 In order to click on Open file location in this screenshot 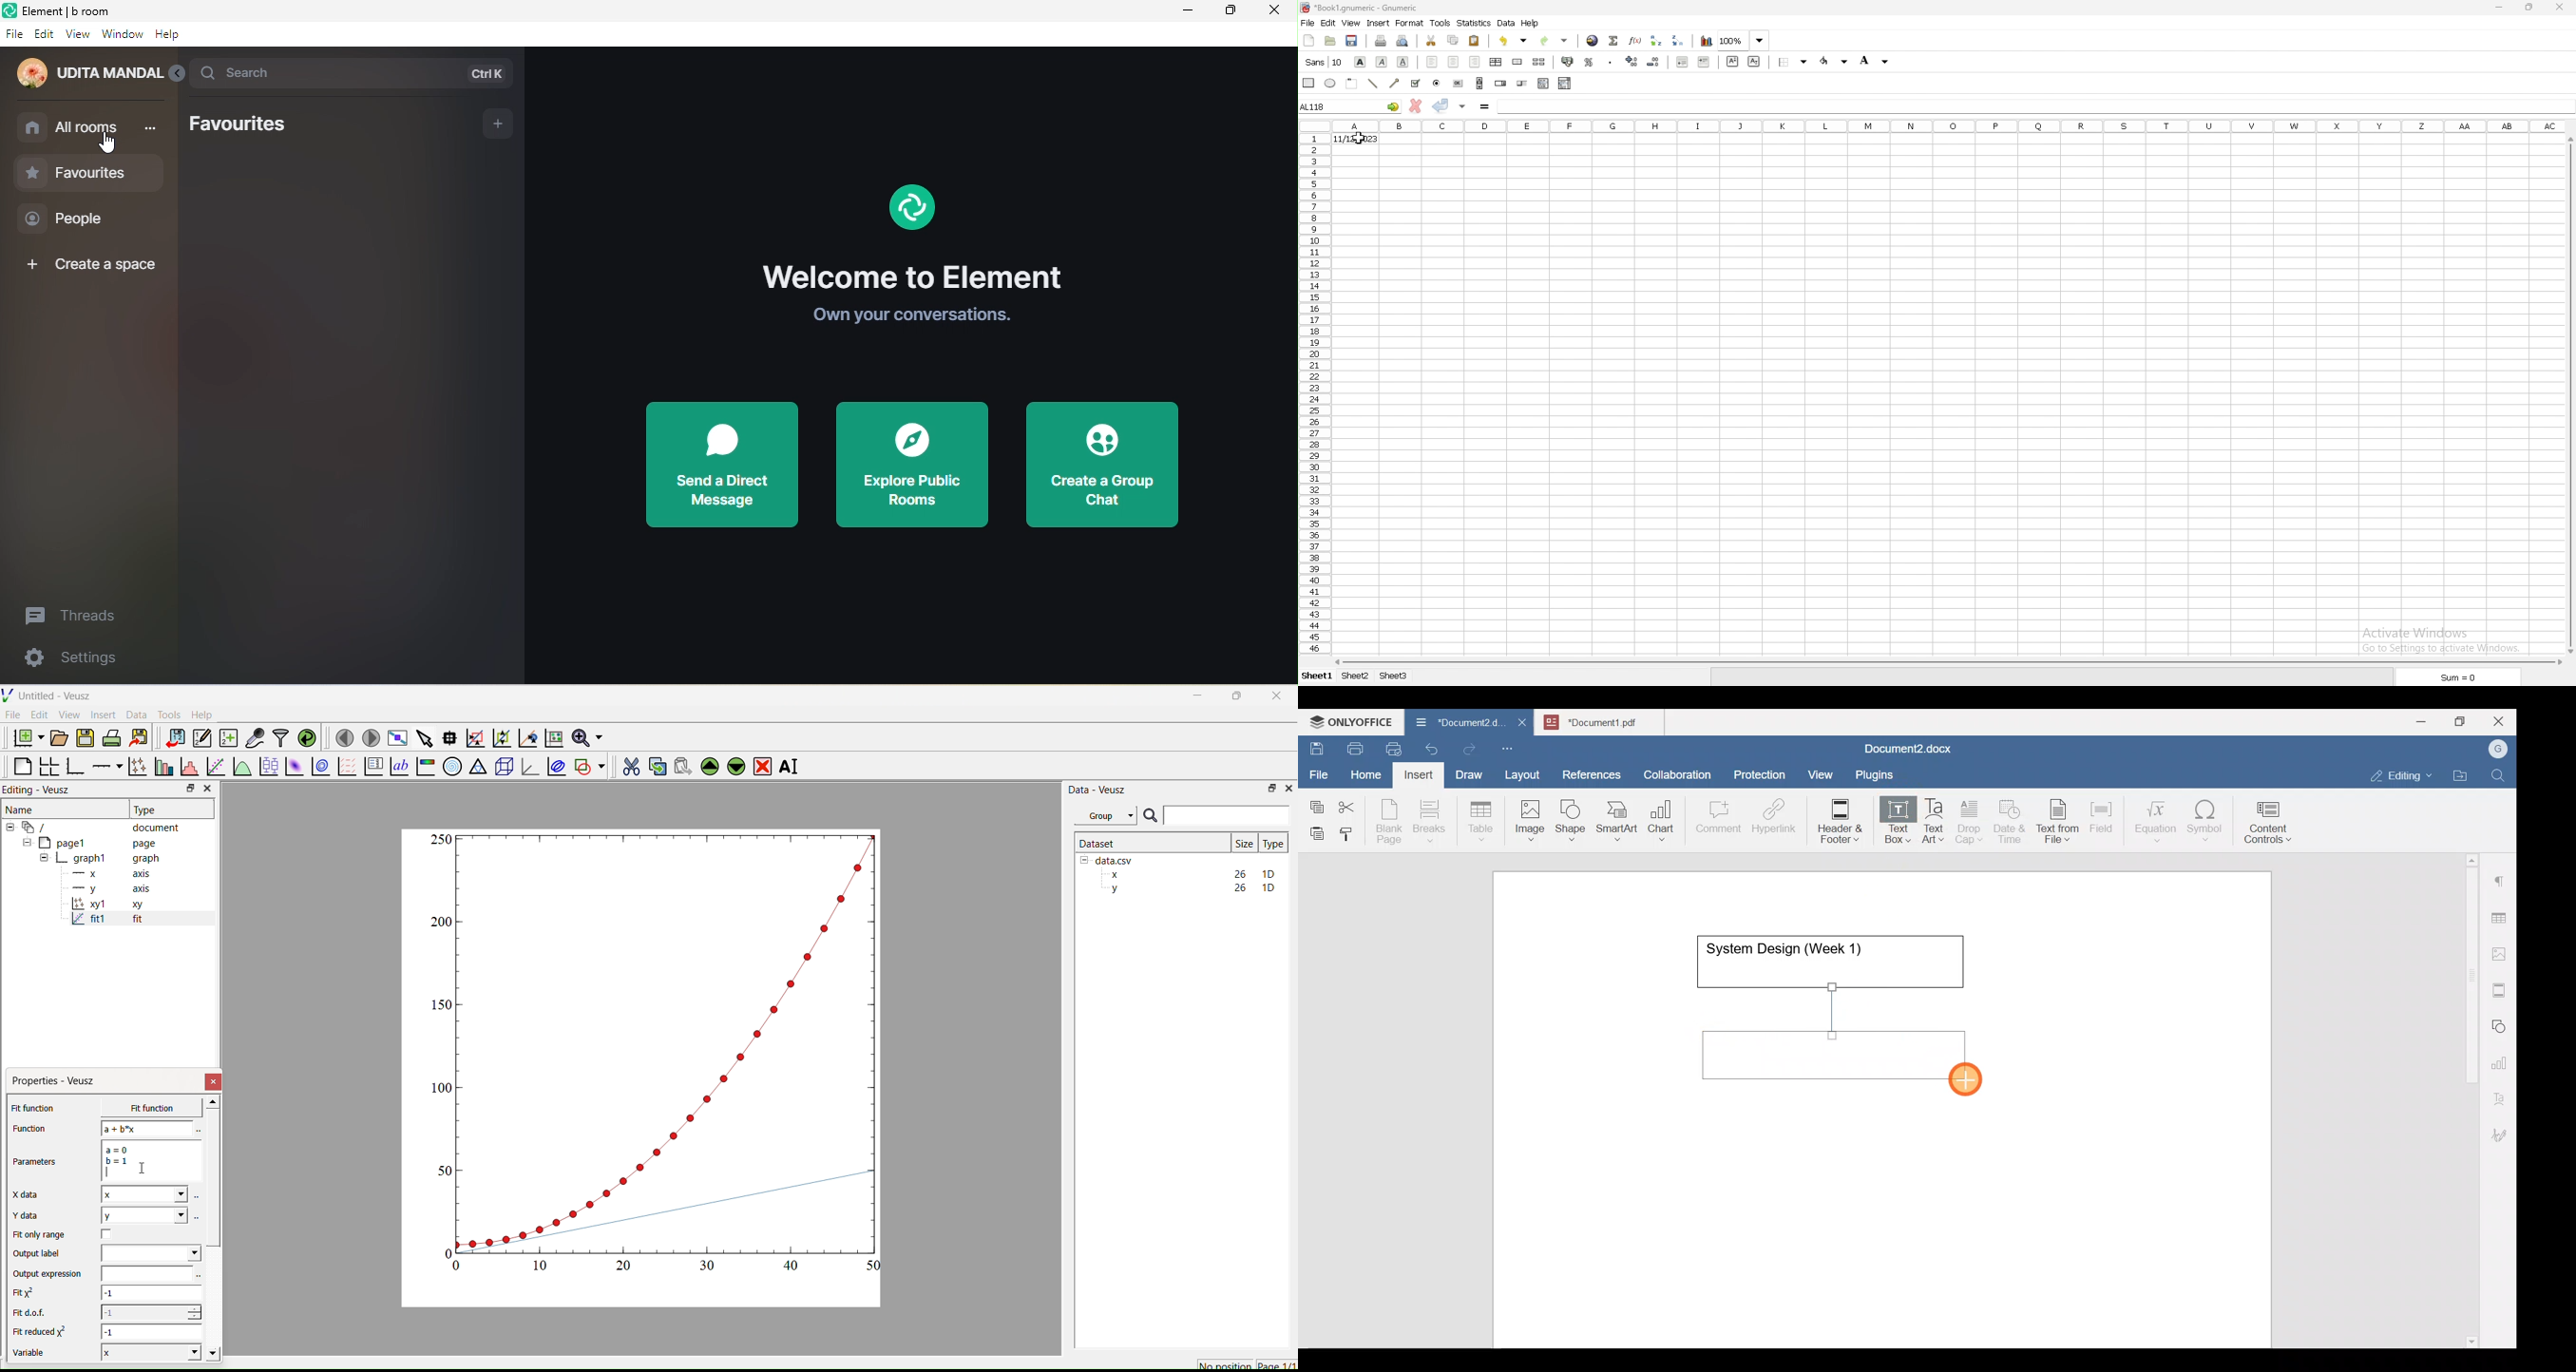, I will do `click(2464, 777)`.